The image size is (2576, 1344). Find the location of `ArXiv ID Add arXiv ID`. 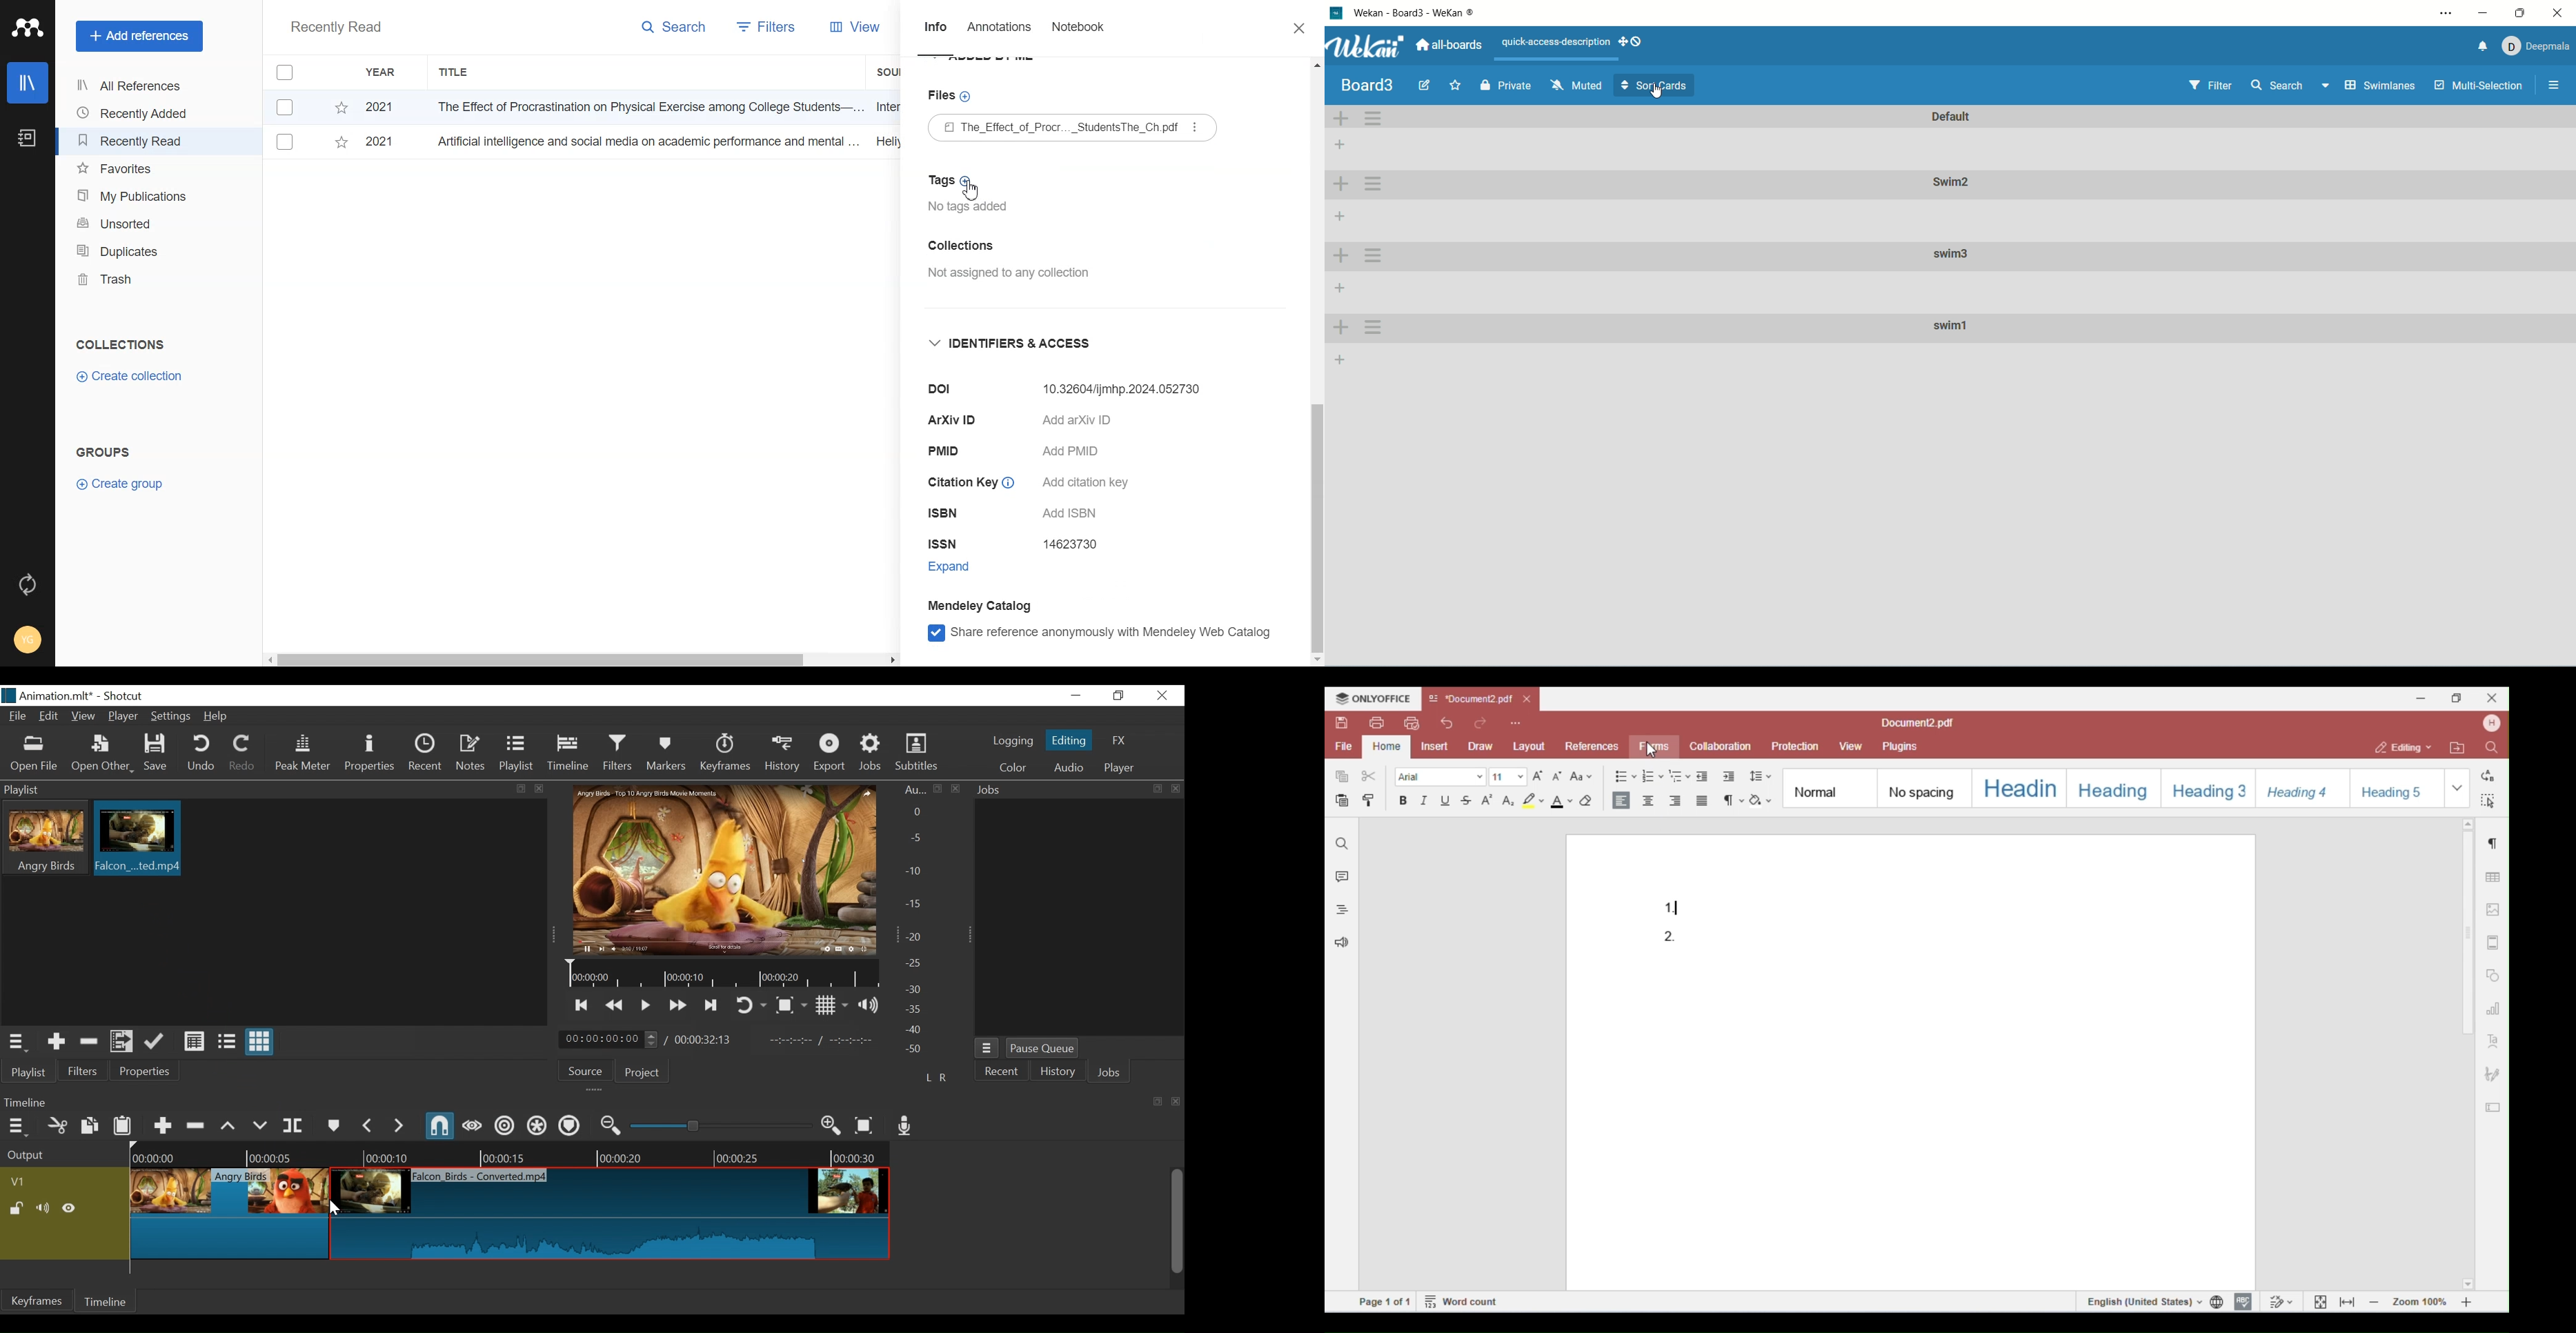

ArXiv ID Add arXiv ID is located at coordinates (1041, 422).